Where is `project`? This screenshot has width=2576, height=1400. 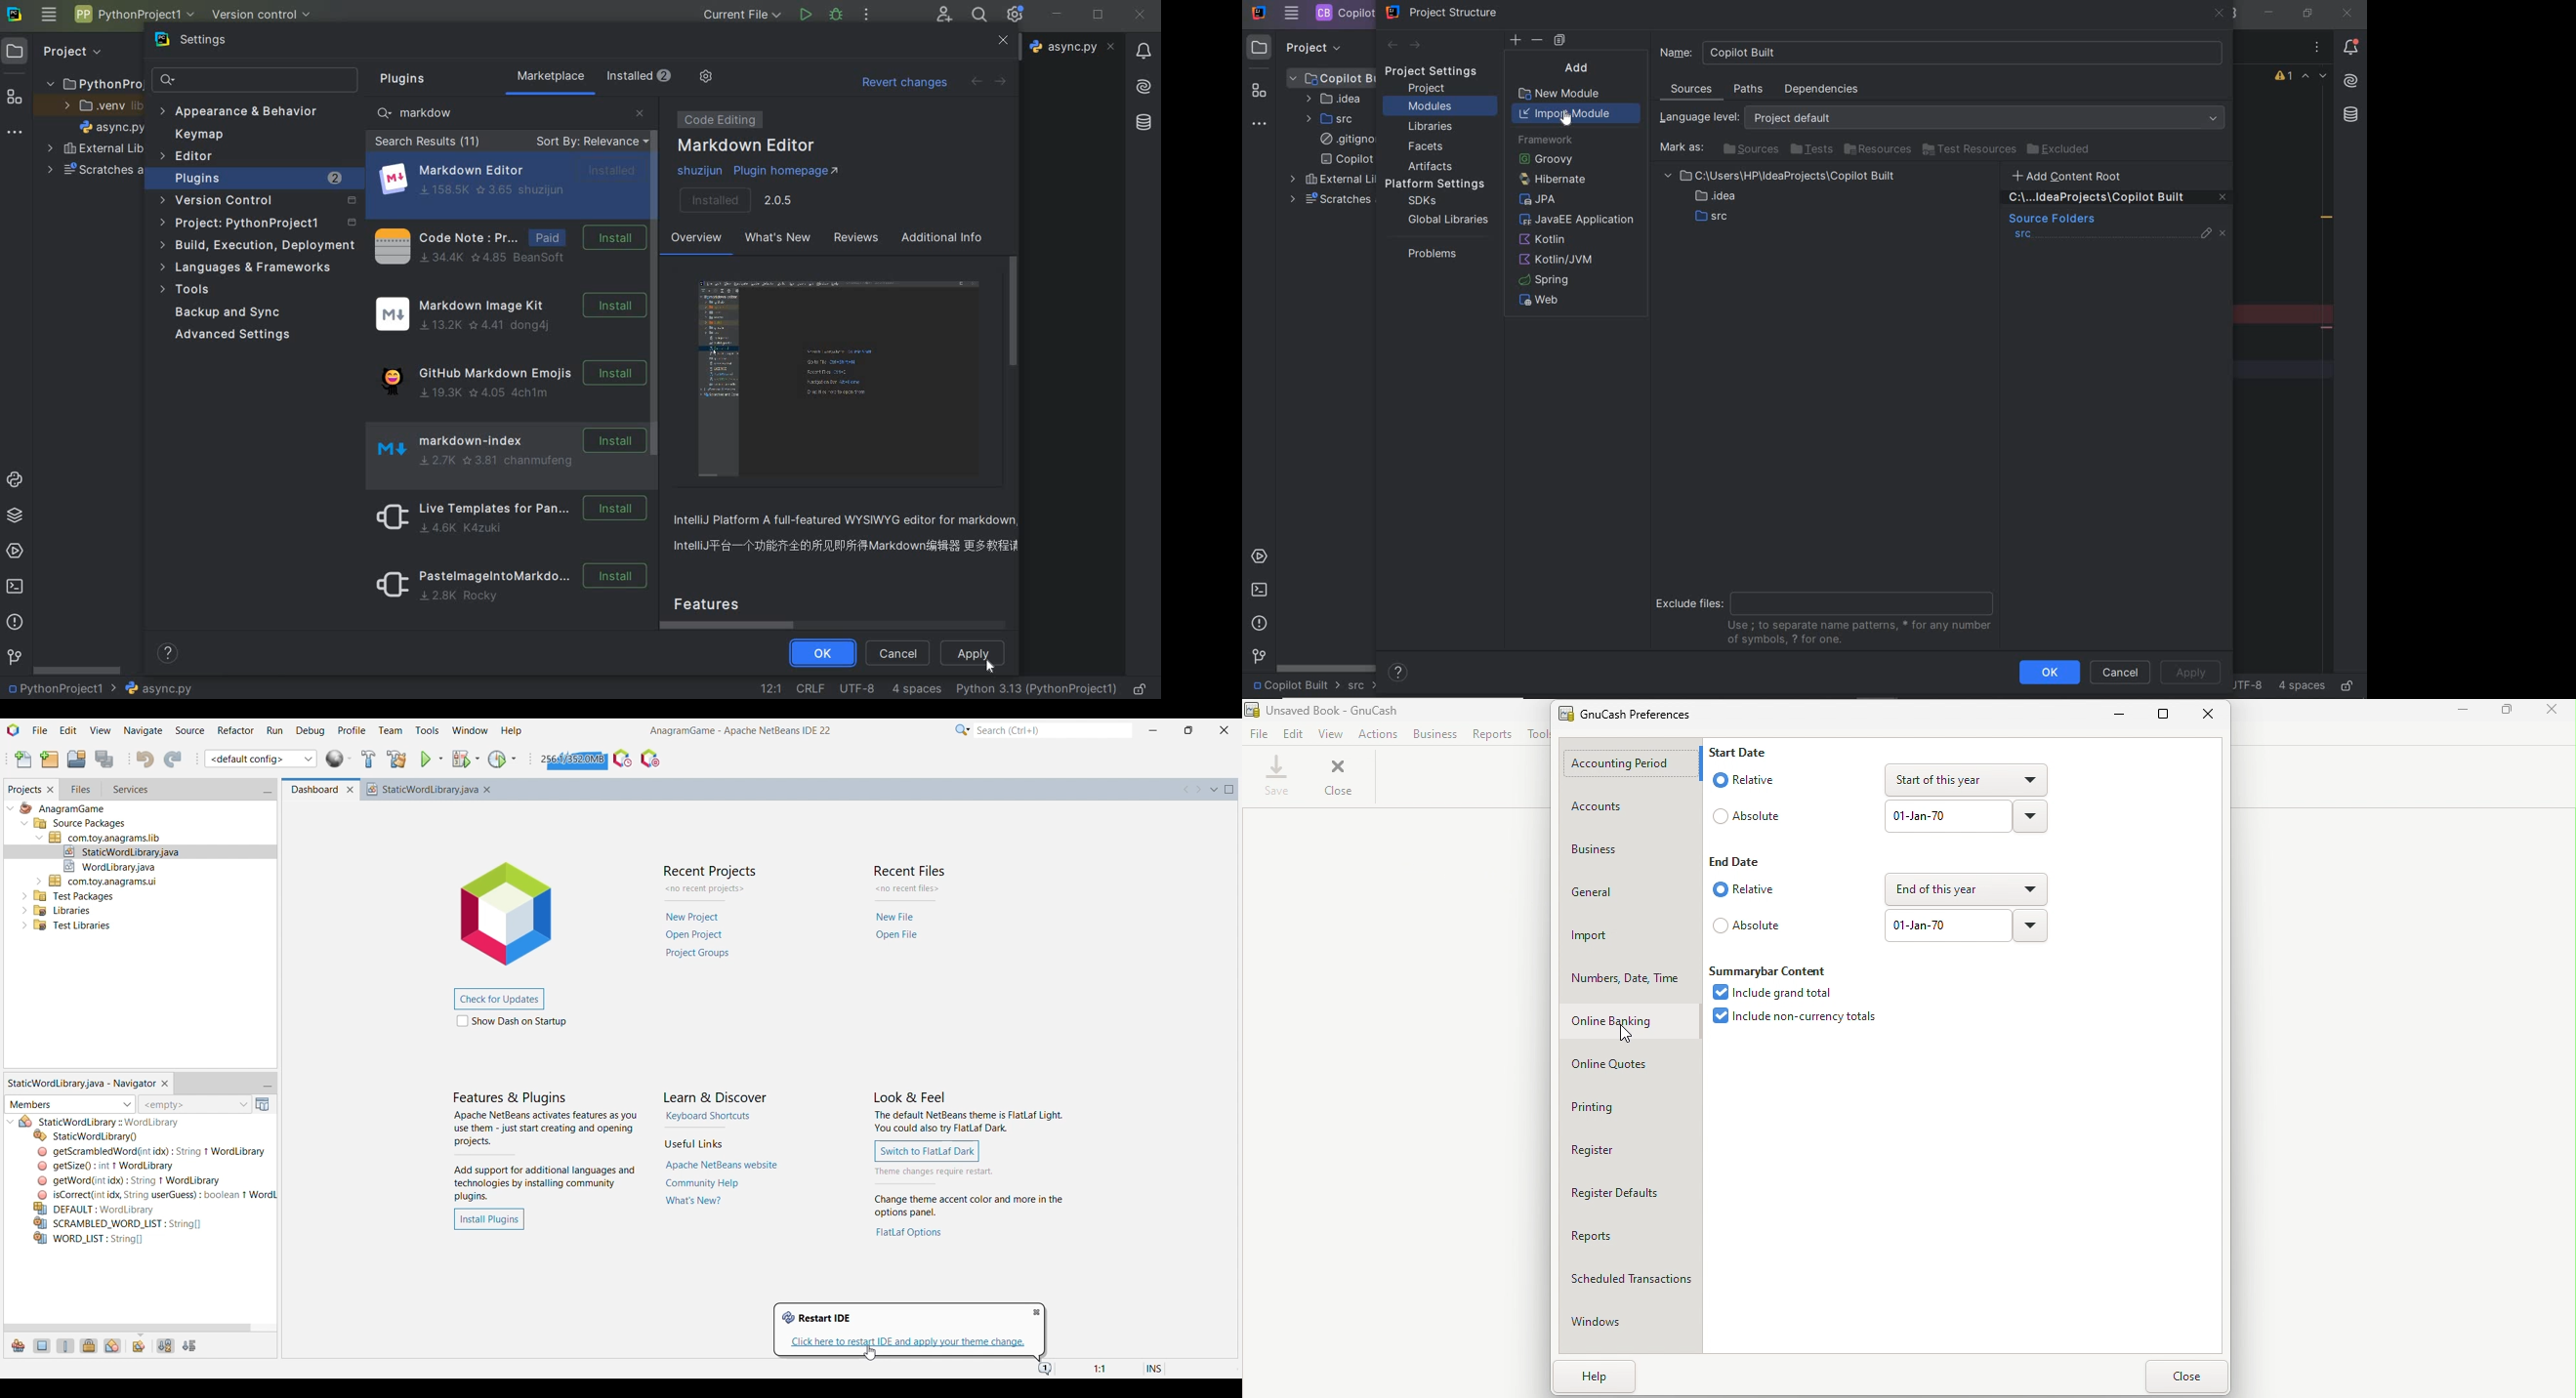
project is located at coordinates (256, 224).